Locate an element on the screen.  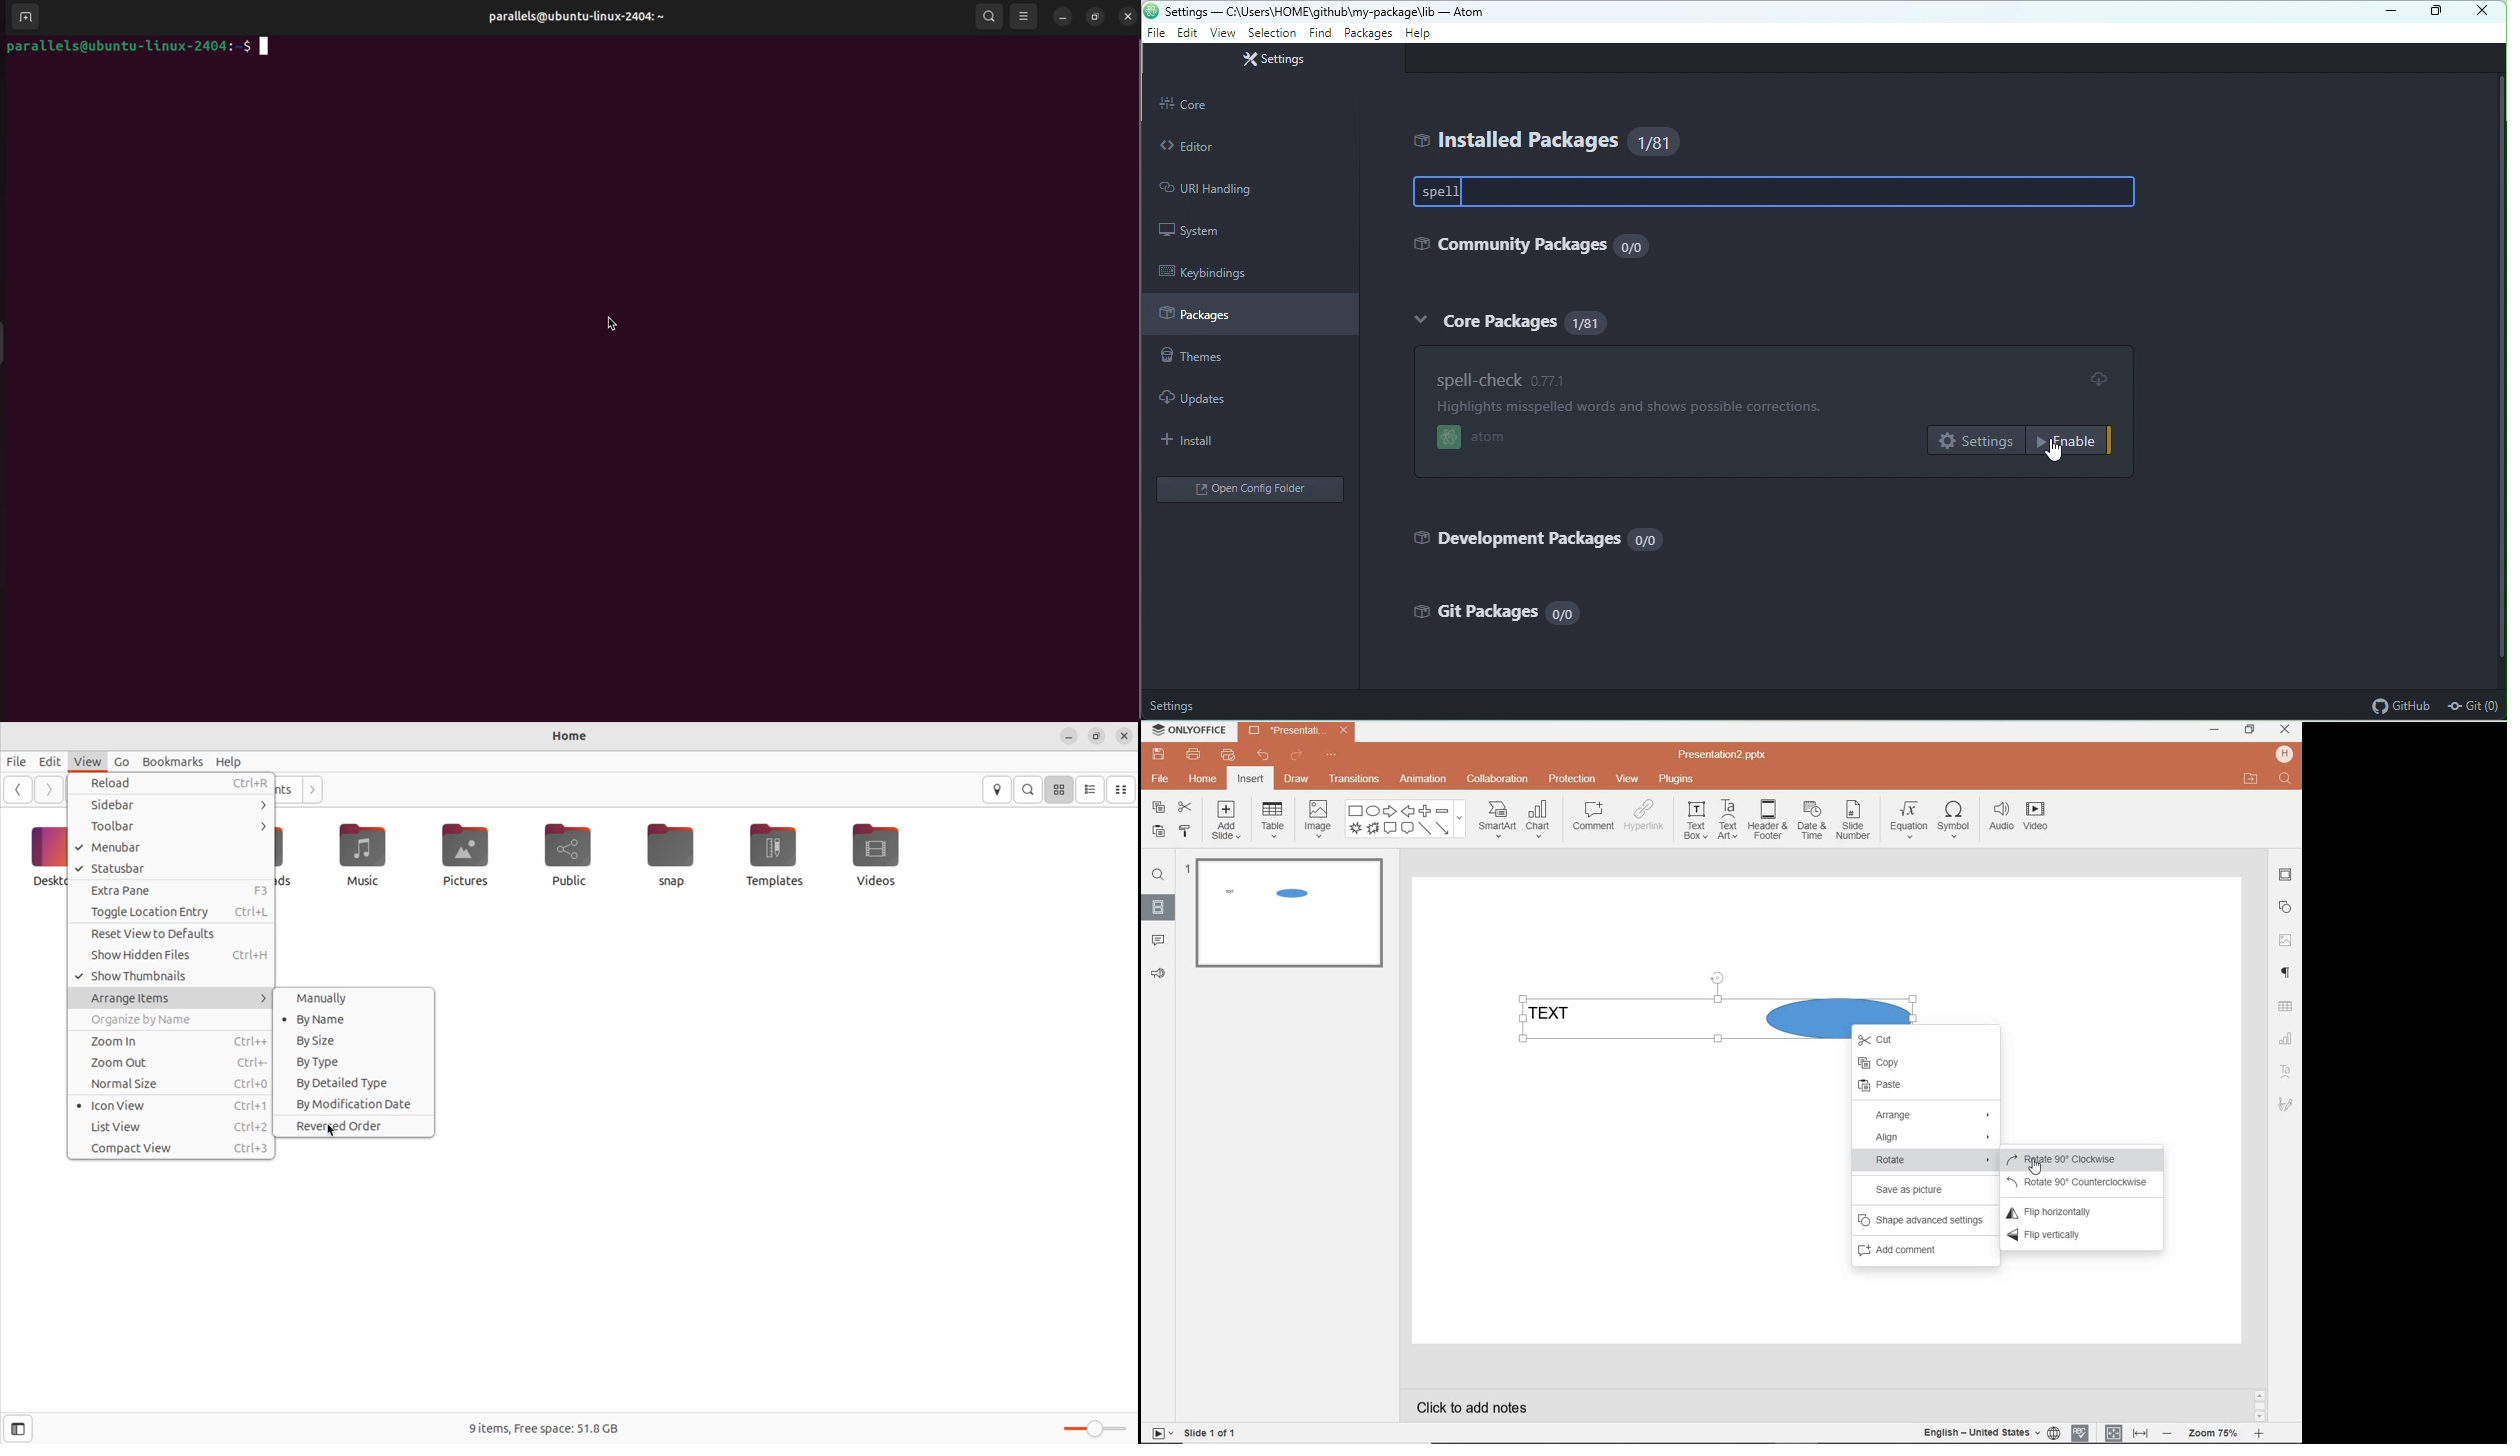
 free space  is located at coordinates (544, 1427).